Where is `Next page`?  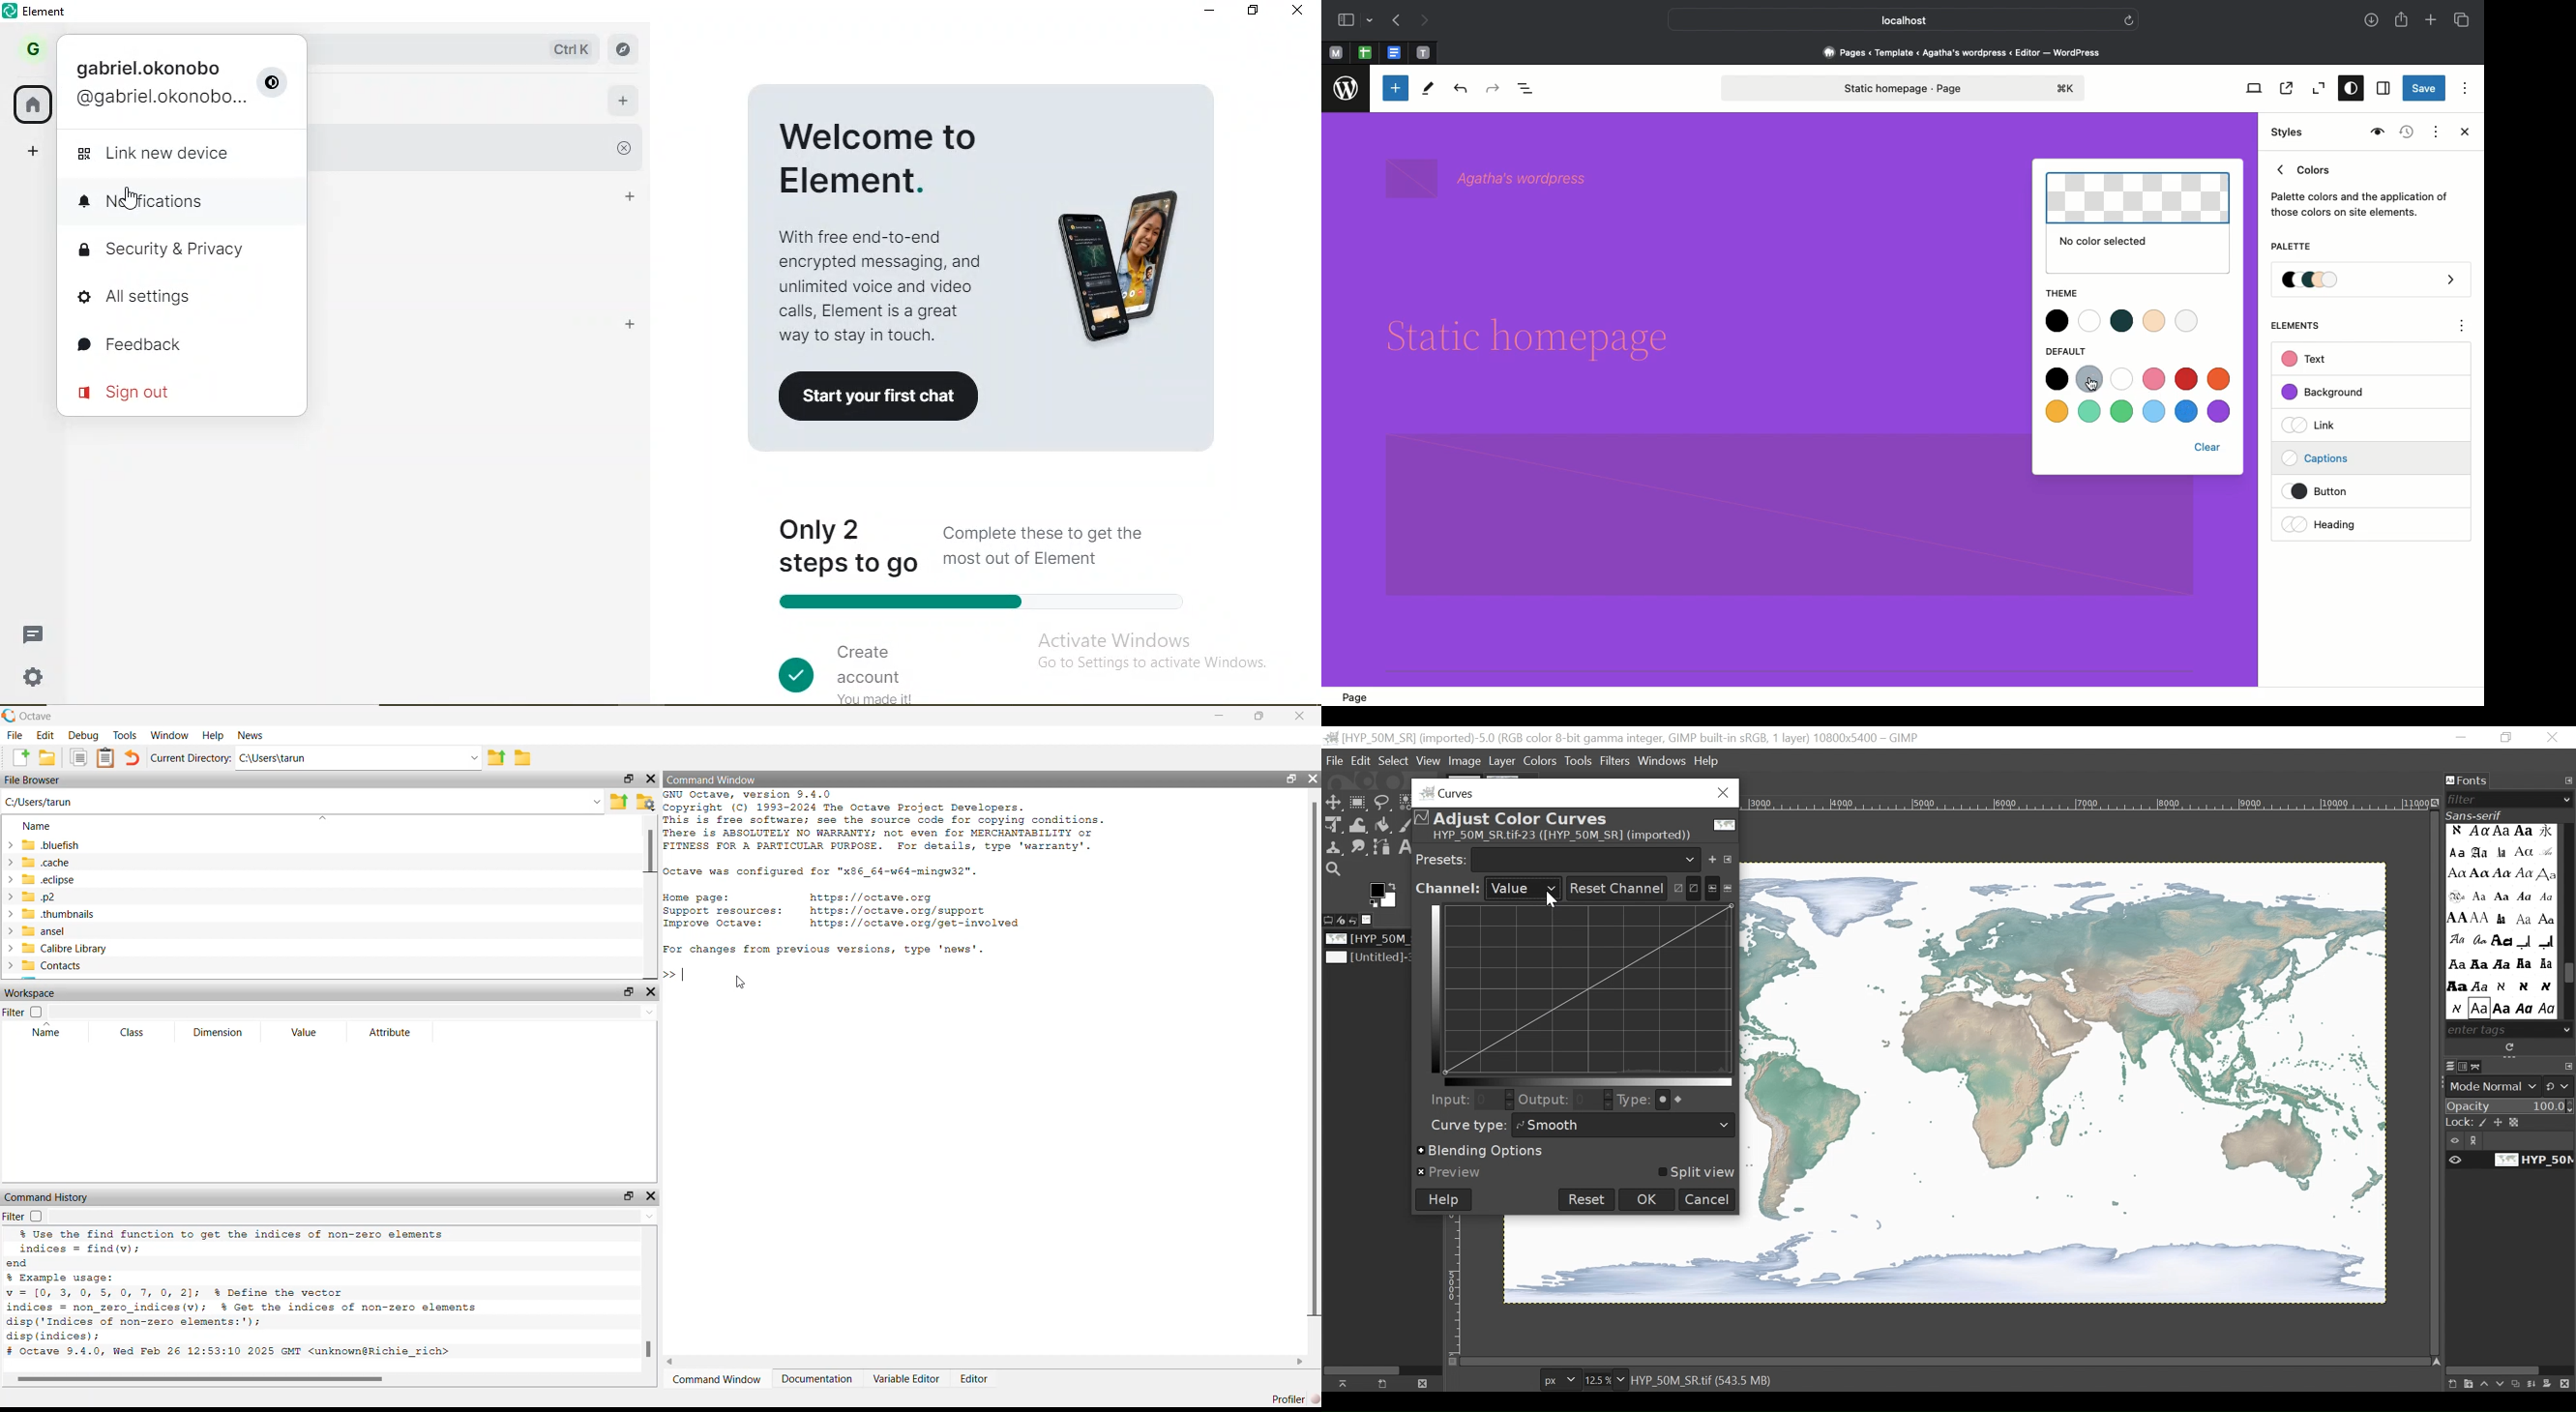 Next page is located at coordinates (1425, 21).